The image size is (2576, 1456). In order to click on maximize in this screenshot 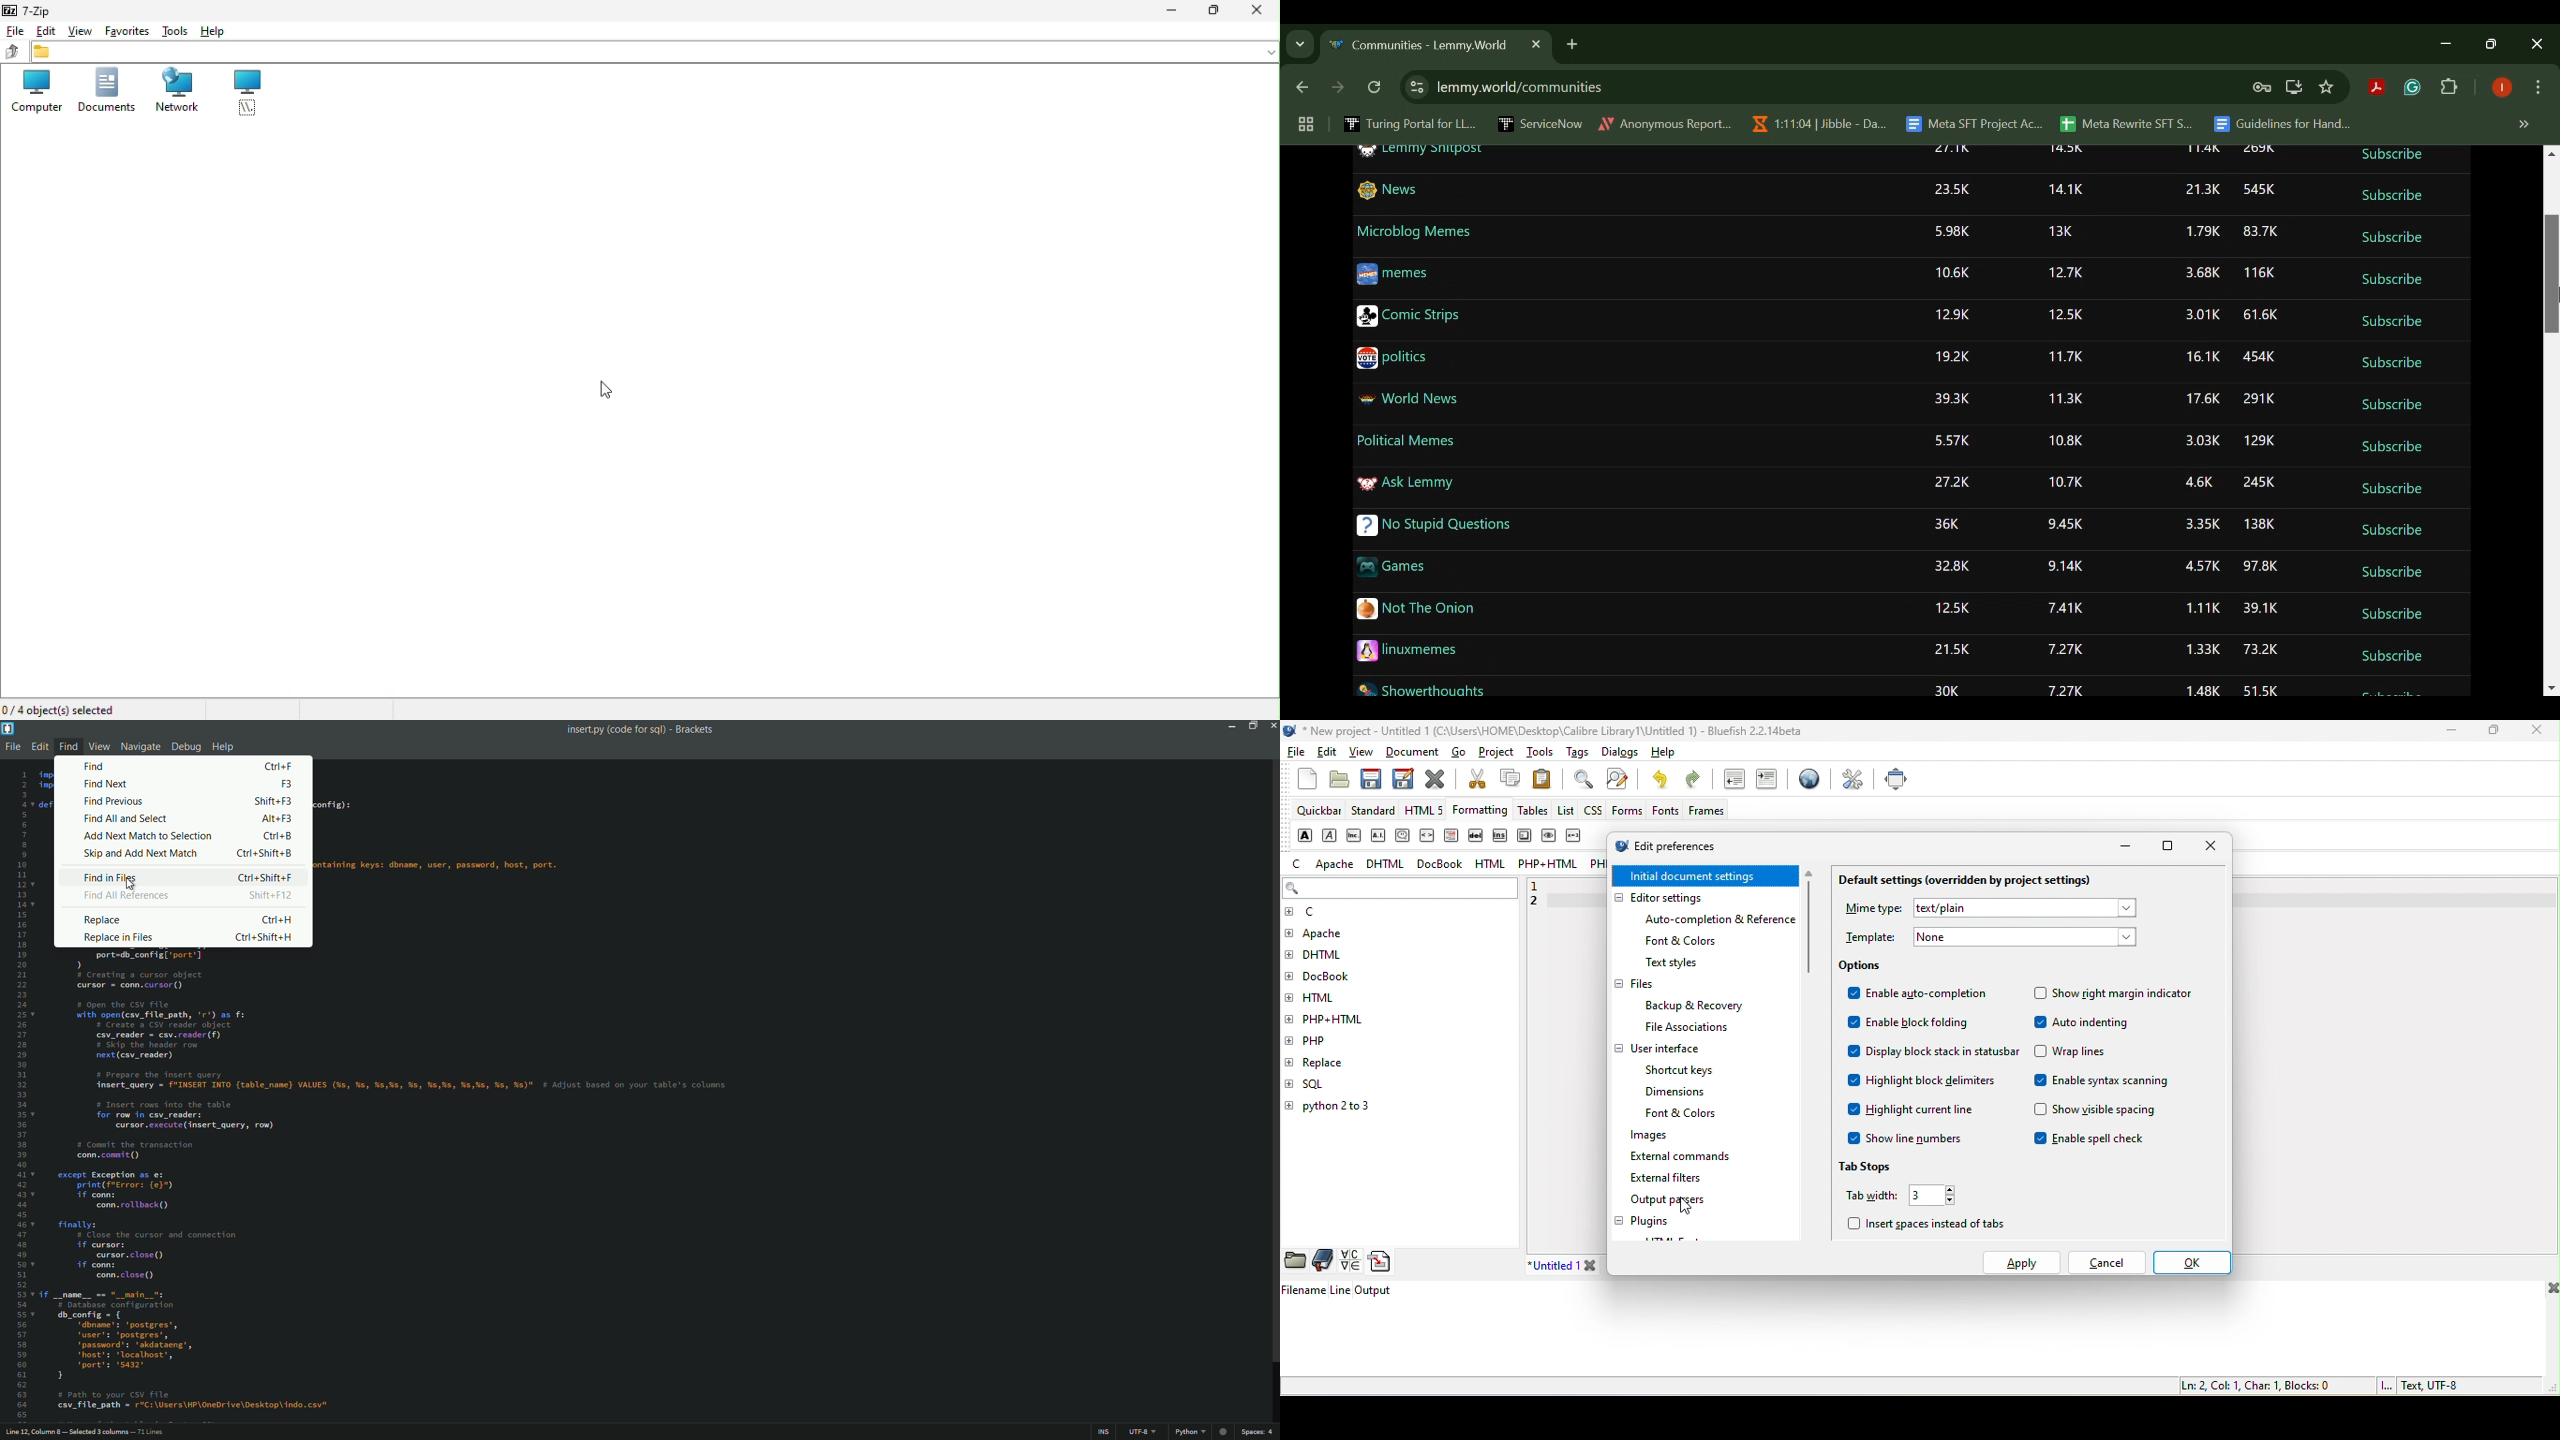, I will do `click(1250, 725)`.